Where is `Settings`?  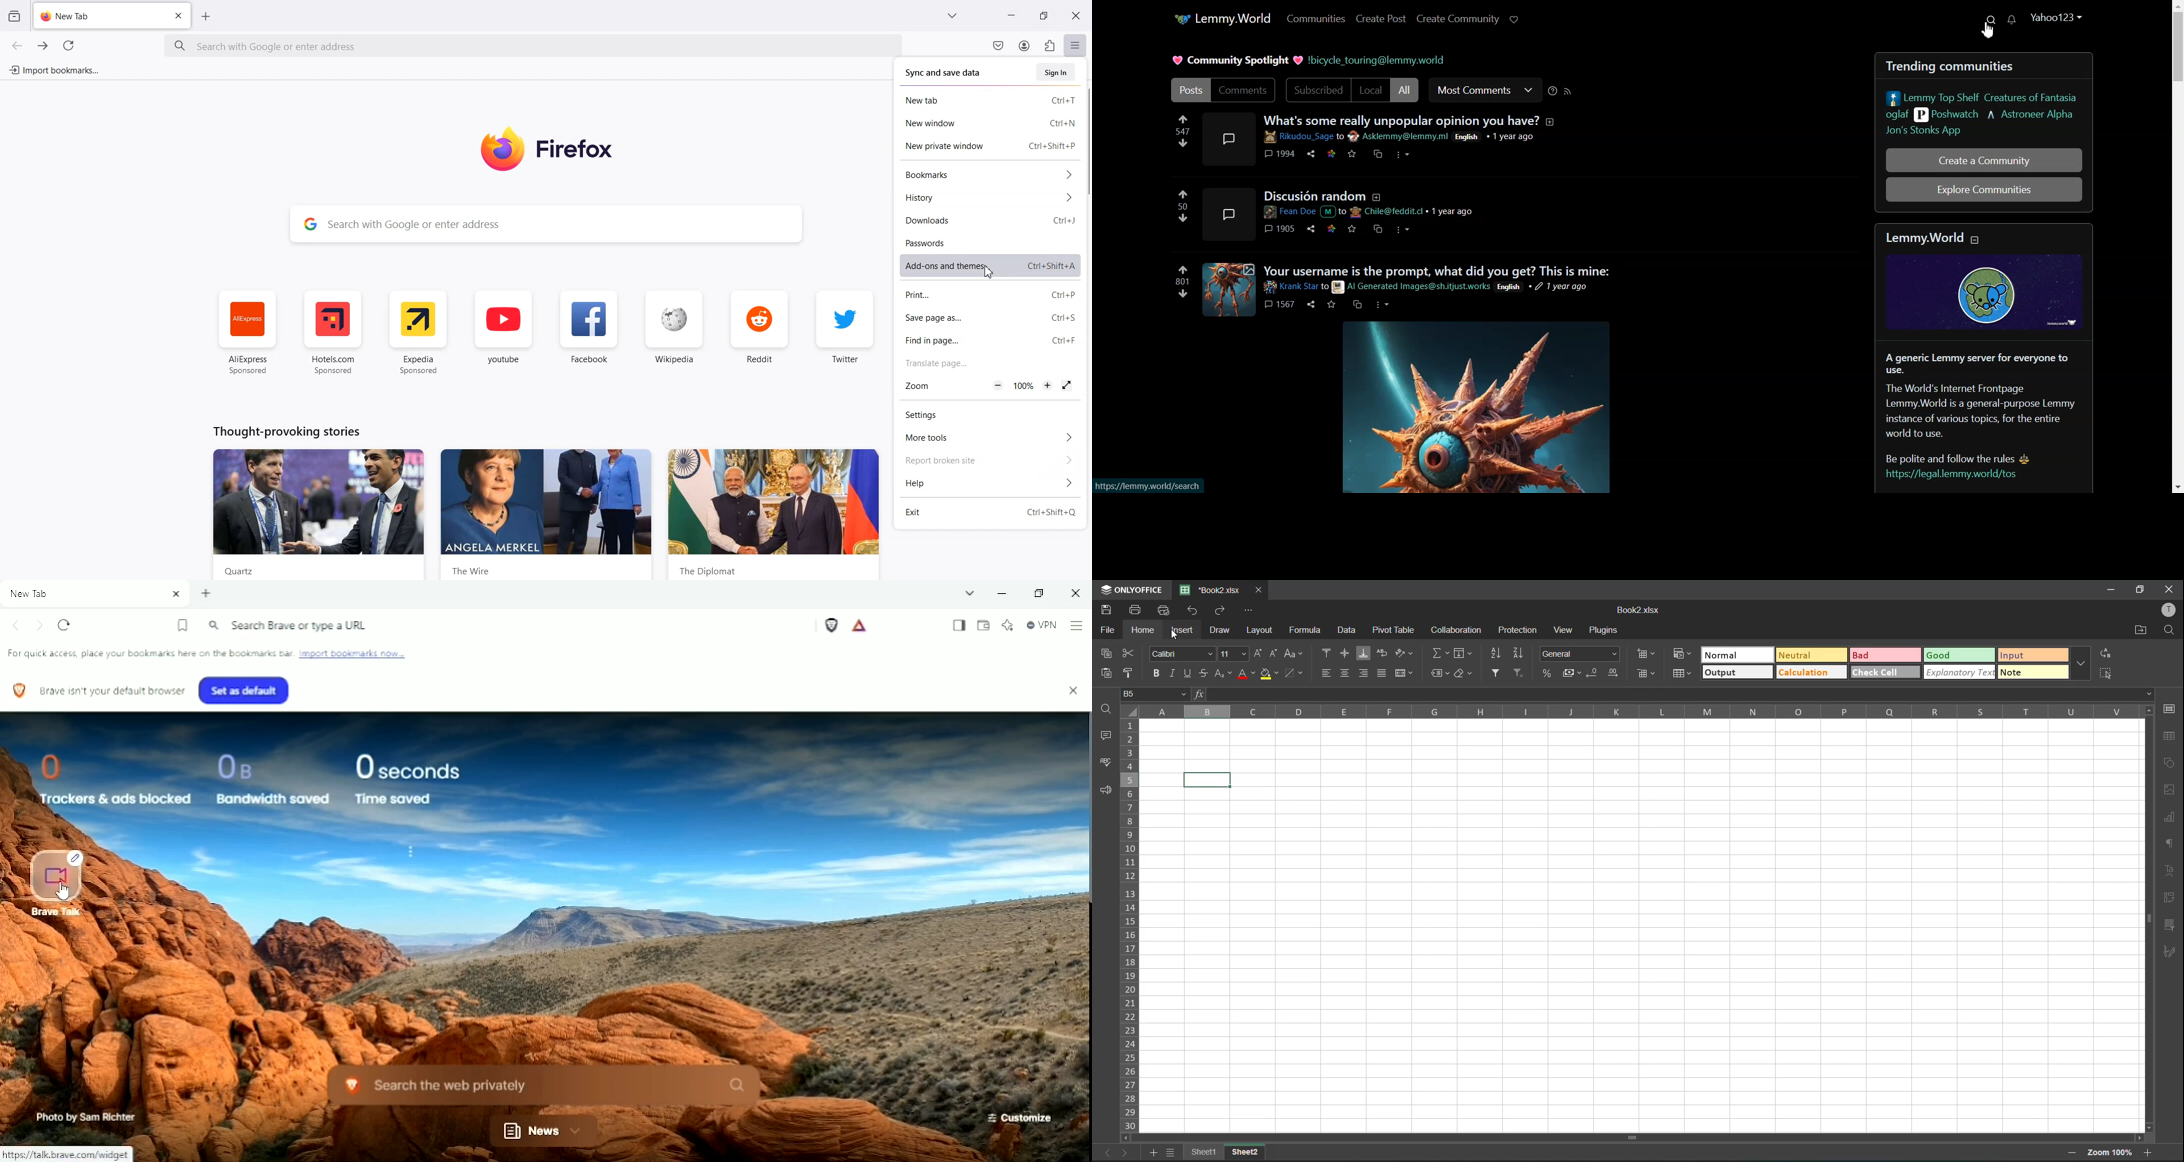 Settings is located at coordinates (987, 414).